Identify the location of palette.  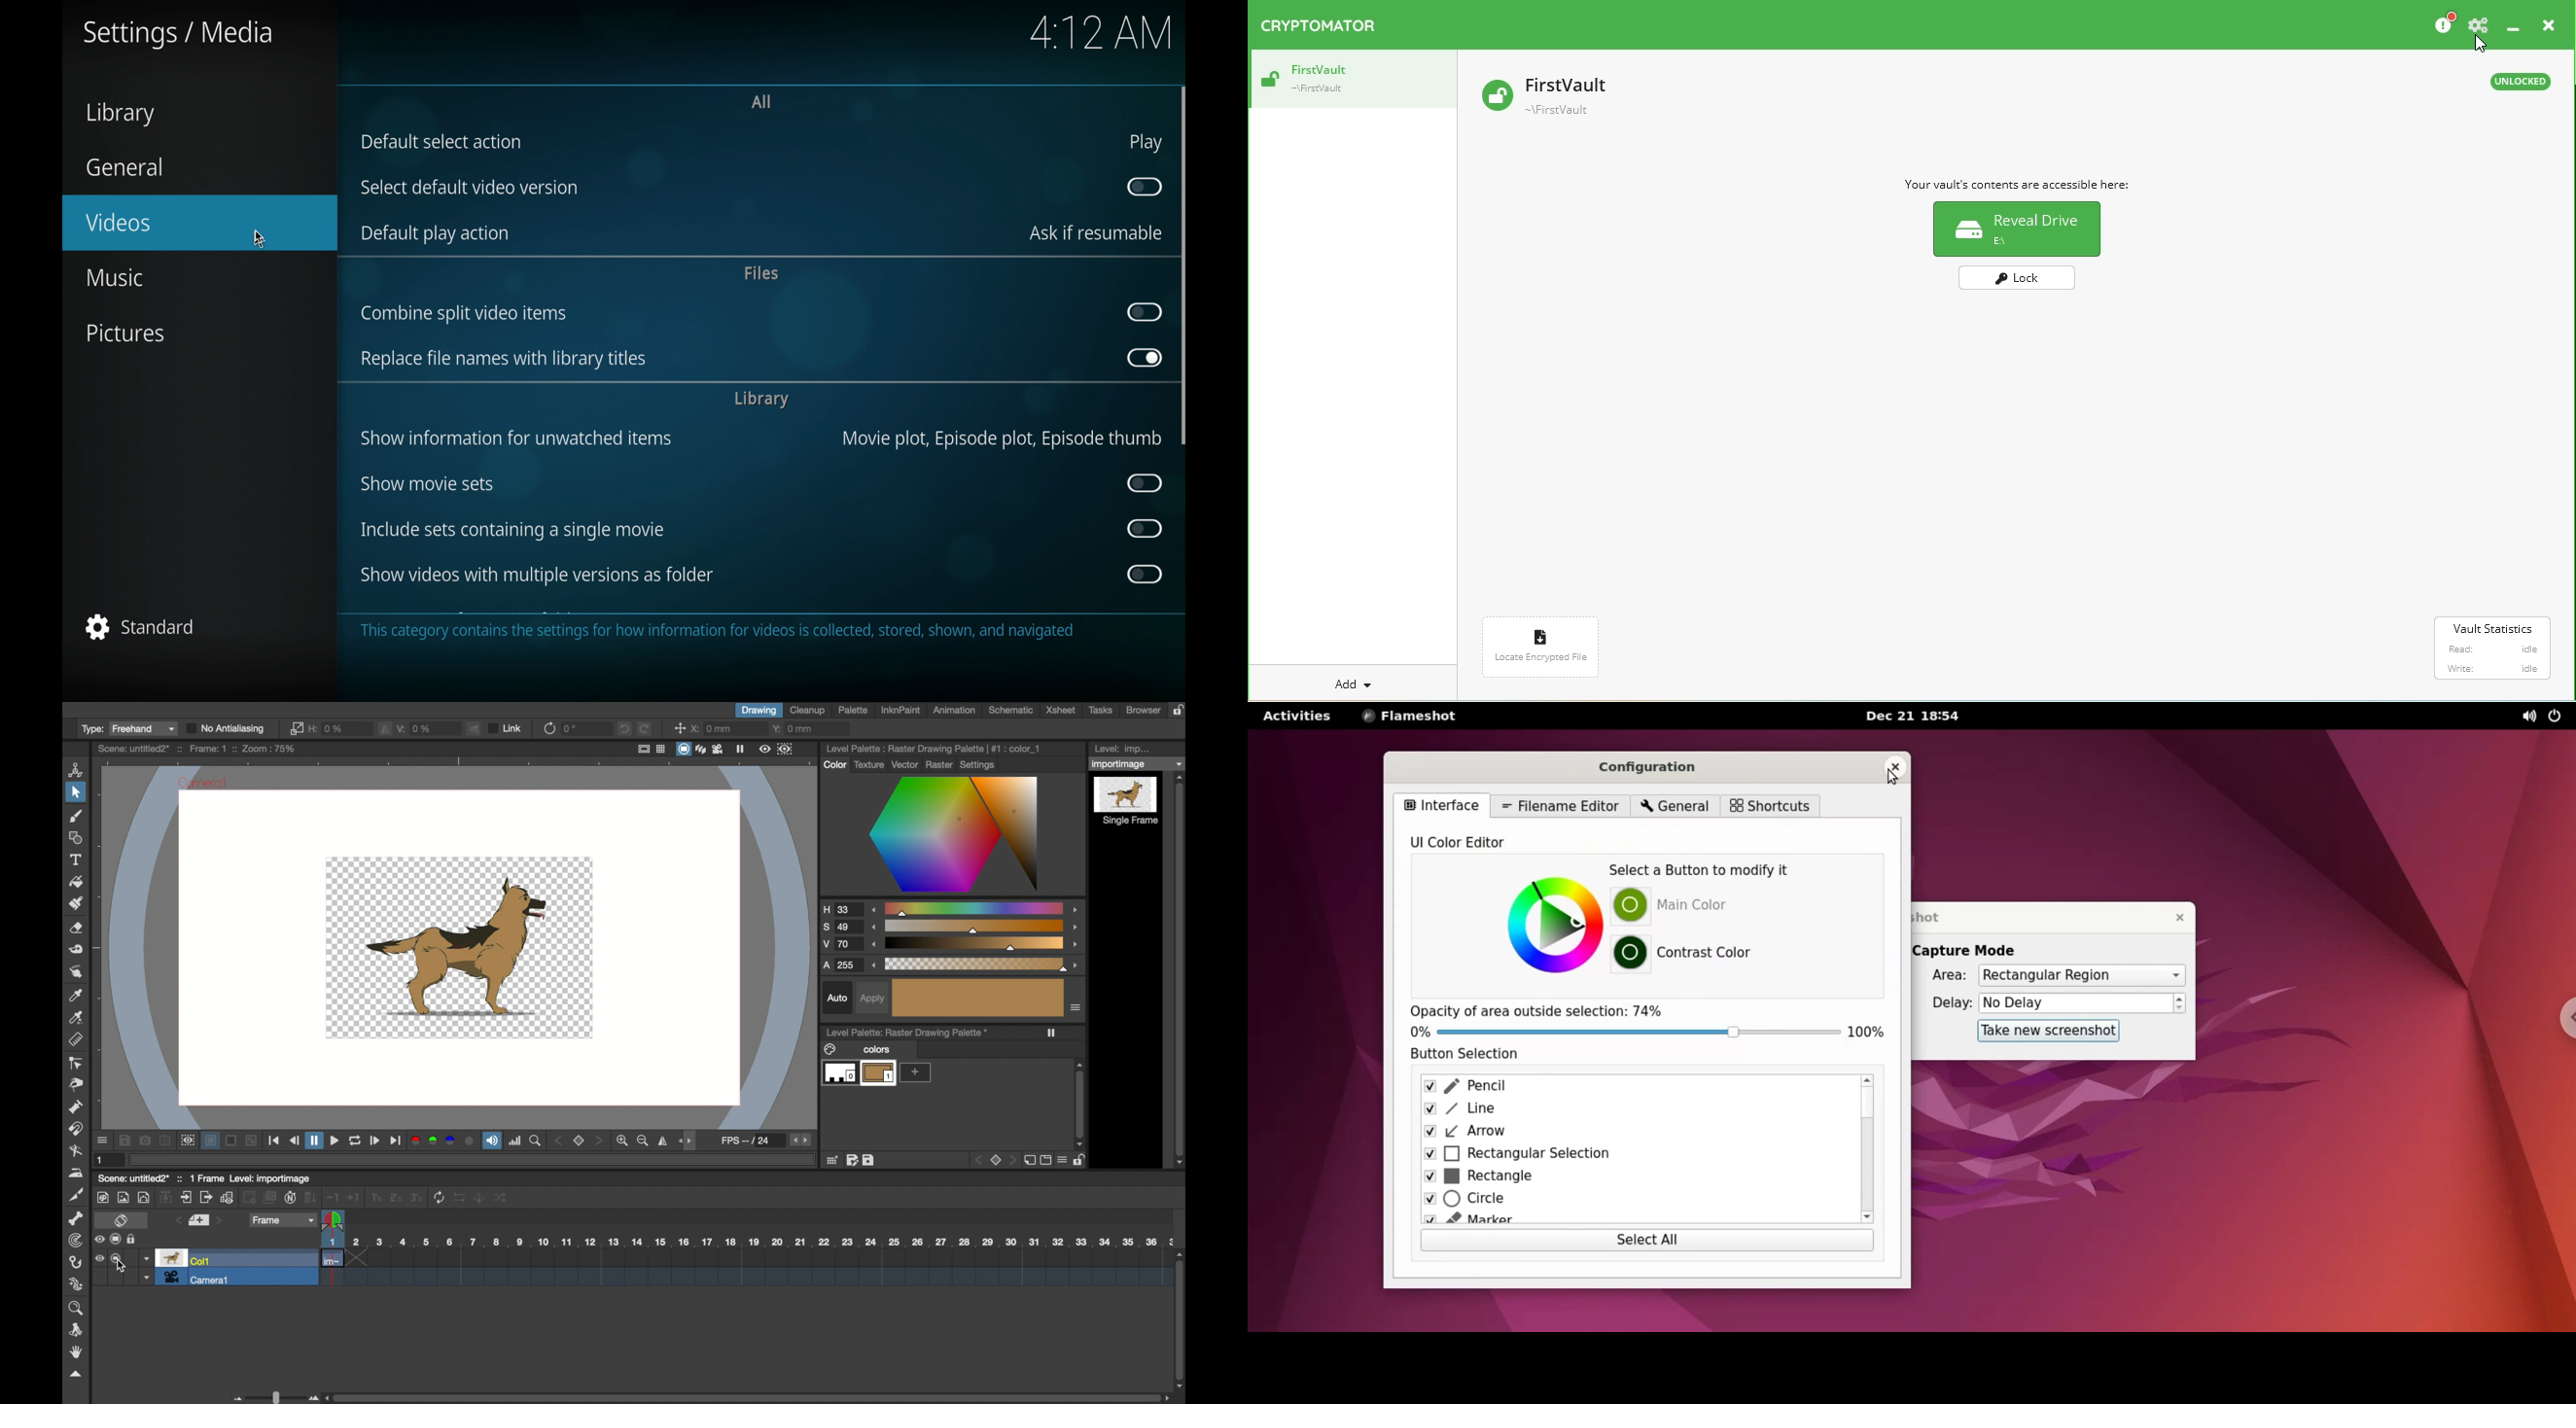
(853, 710).